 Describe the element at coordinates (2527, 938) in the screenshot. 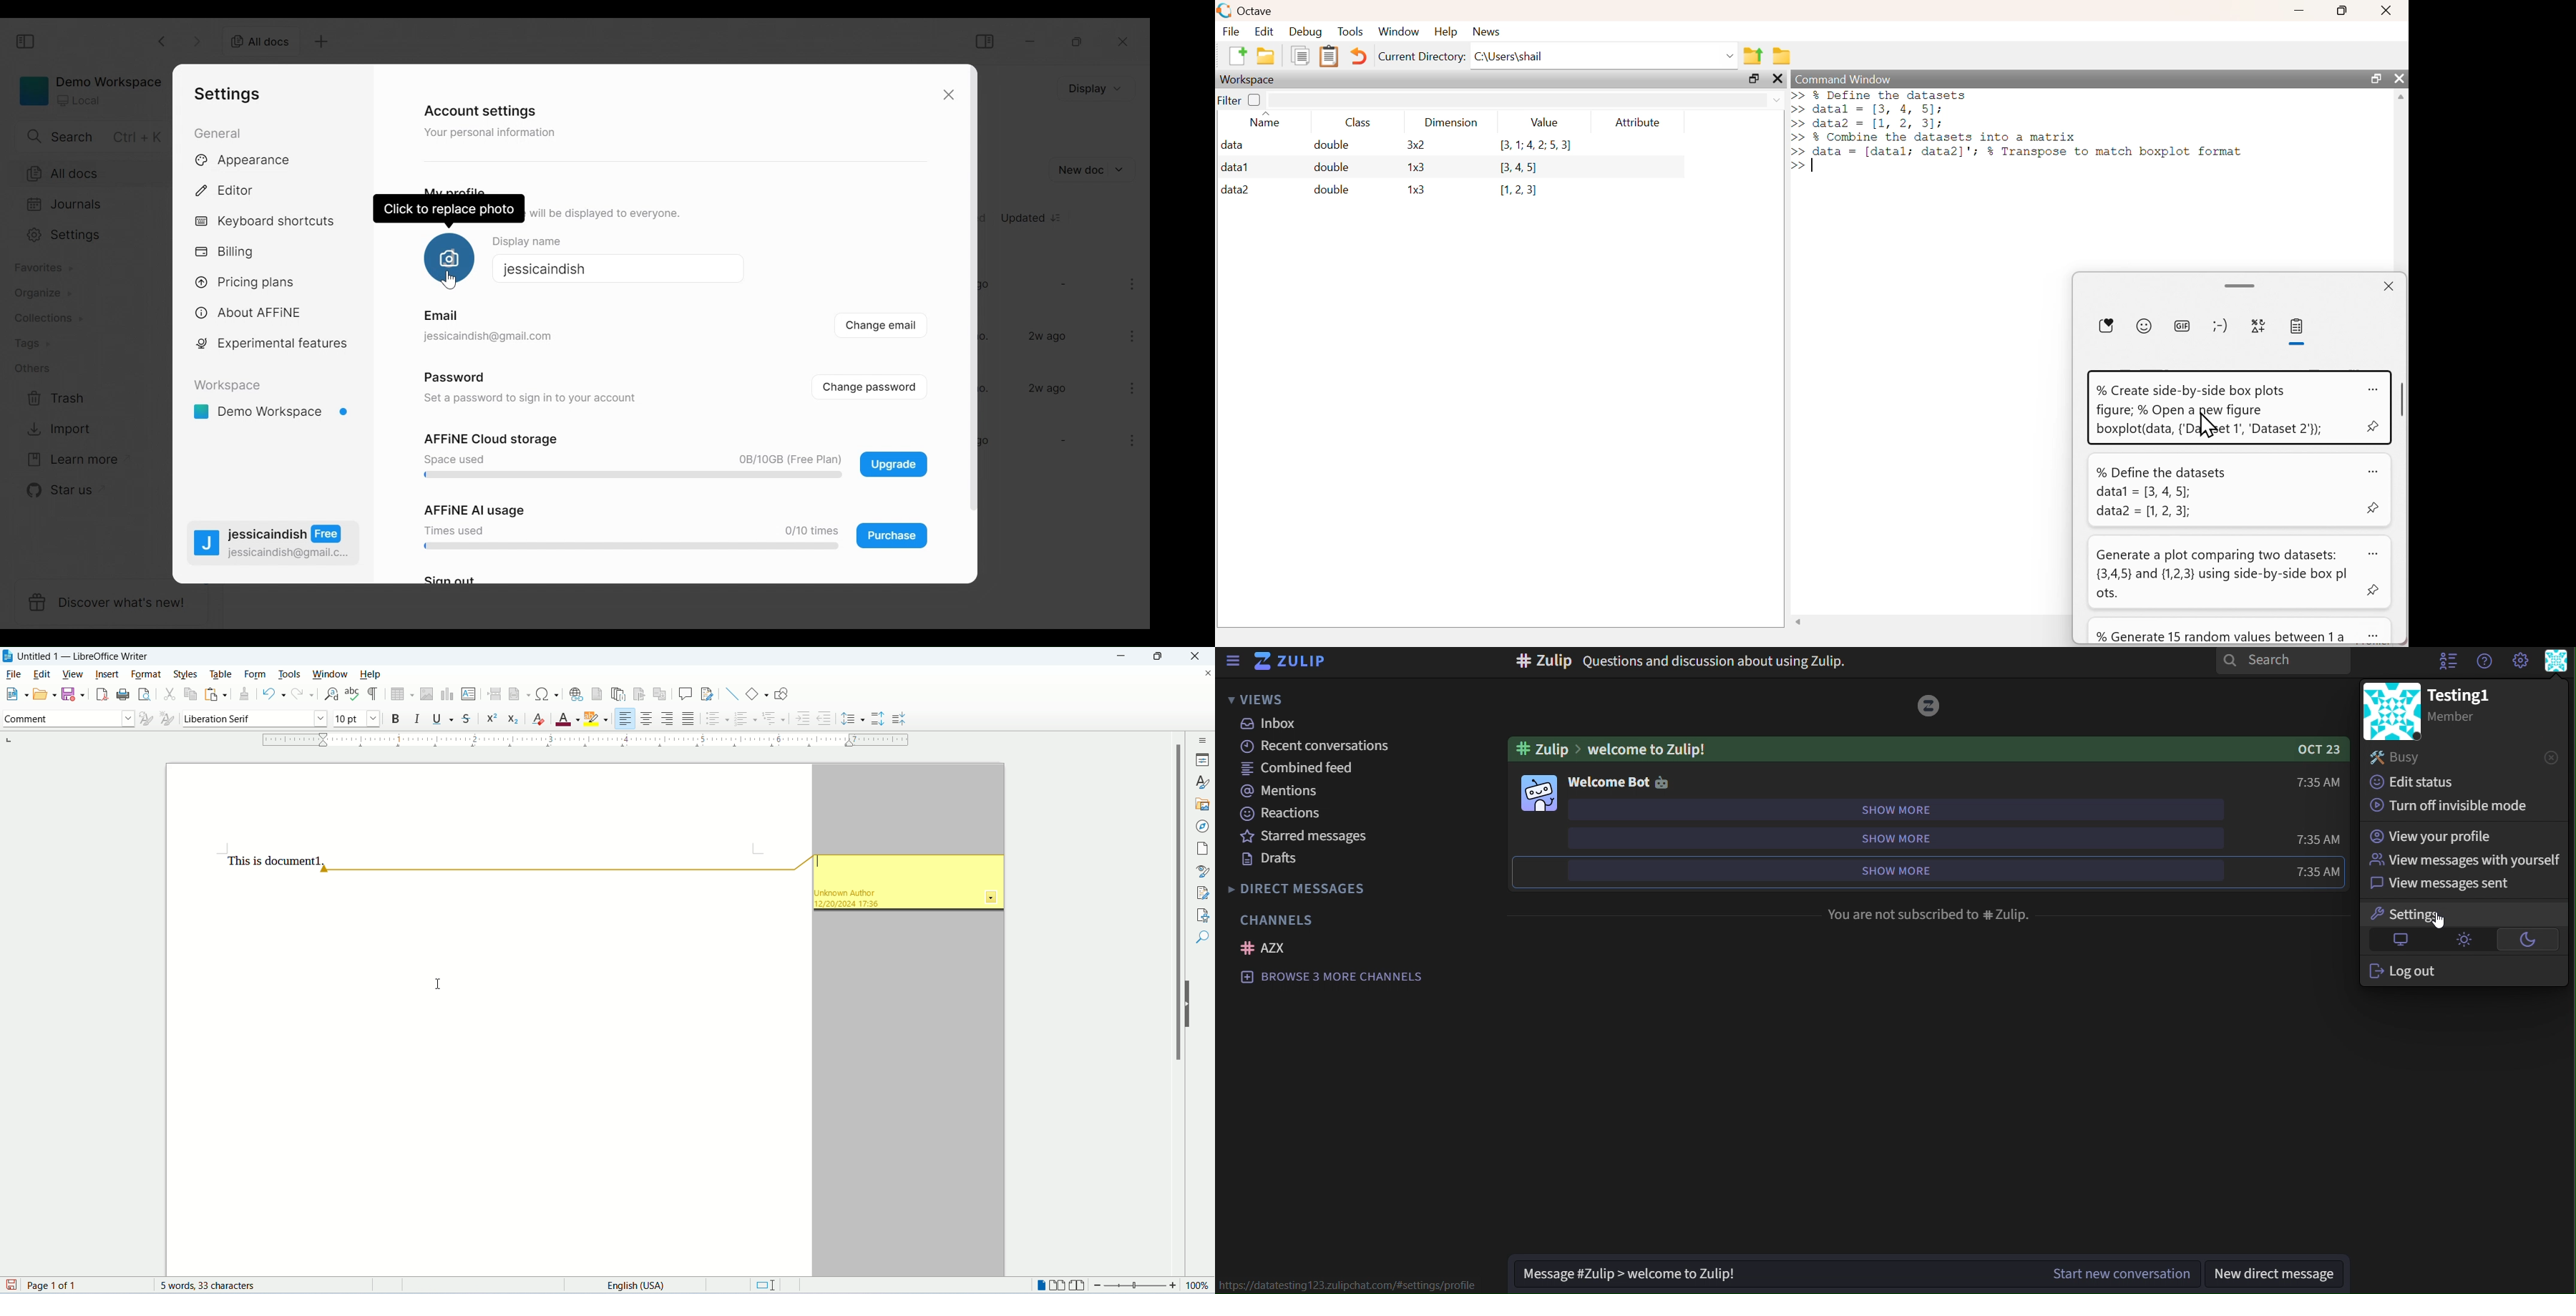

I see `dark theme` at that location.